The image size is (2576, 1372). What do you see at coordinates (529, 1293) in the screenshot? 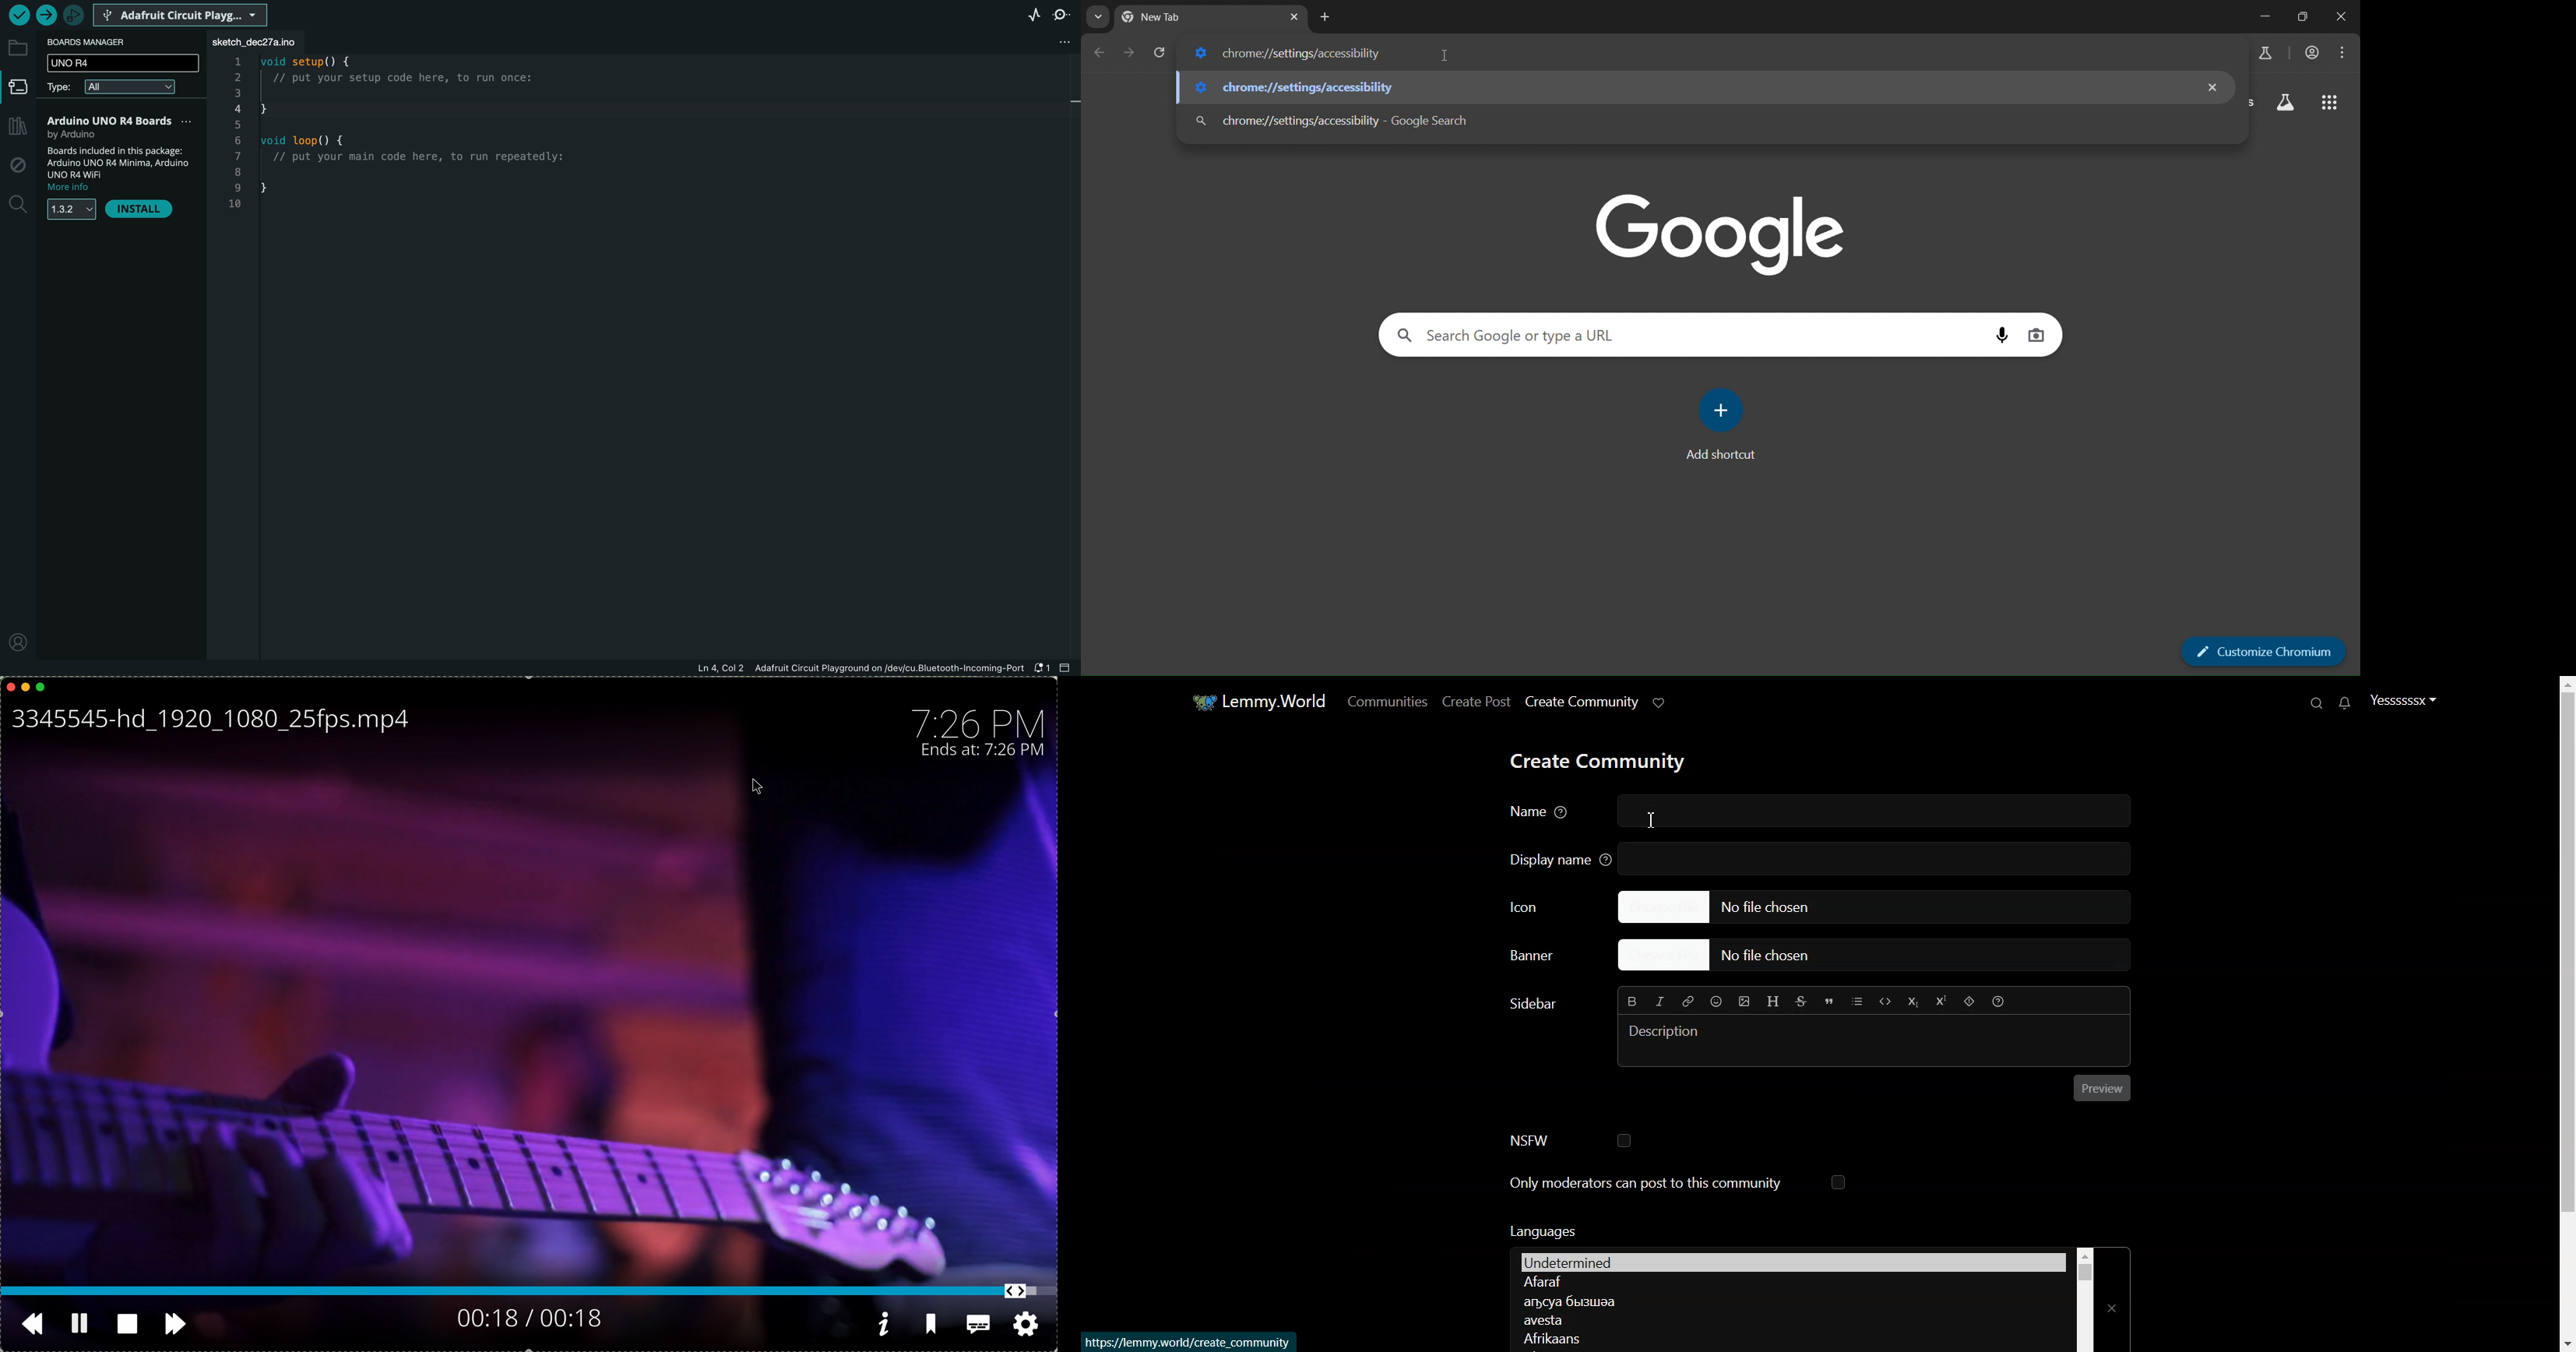
I see `timeline` at bounding box center [529, 1293].